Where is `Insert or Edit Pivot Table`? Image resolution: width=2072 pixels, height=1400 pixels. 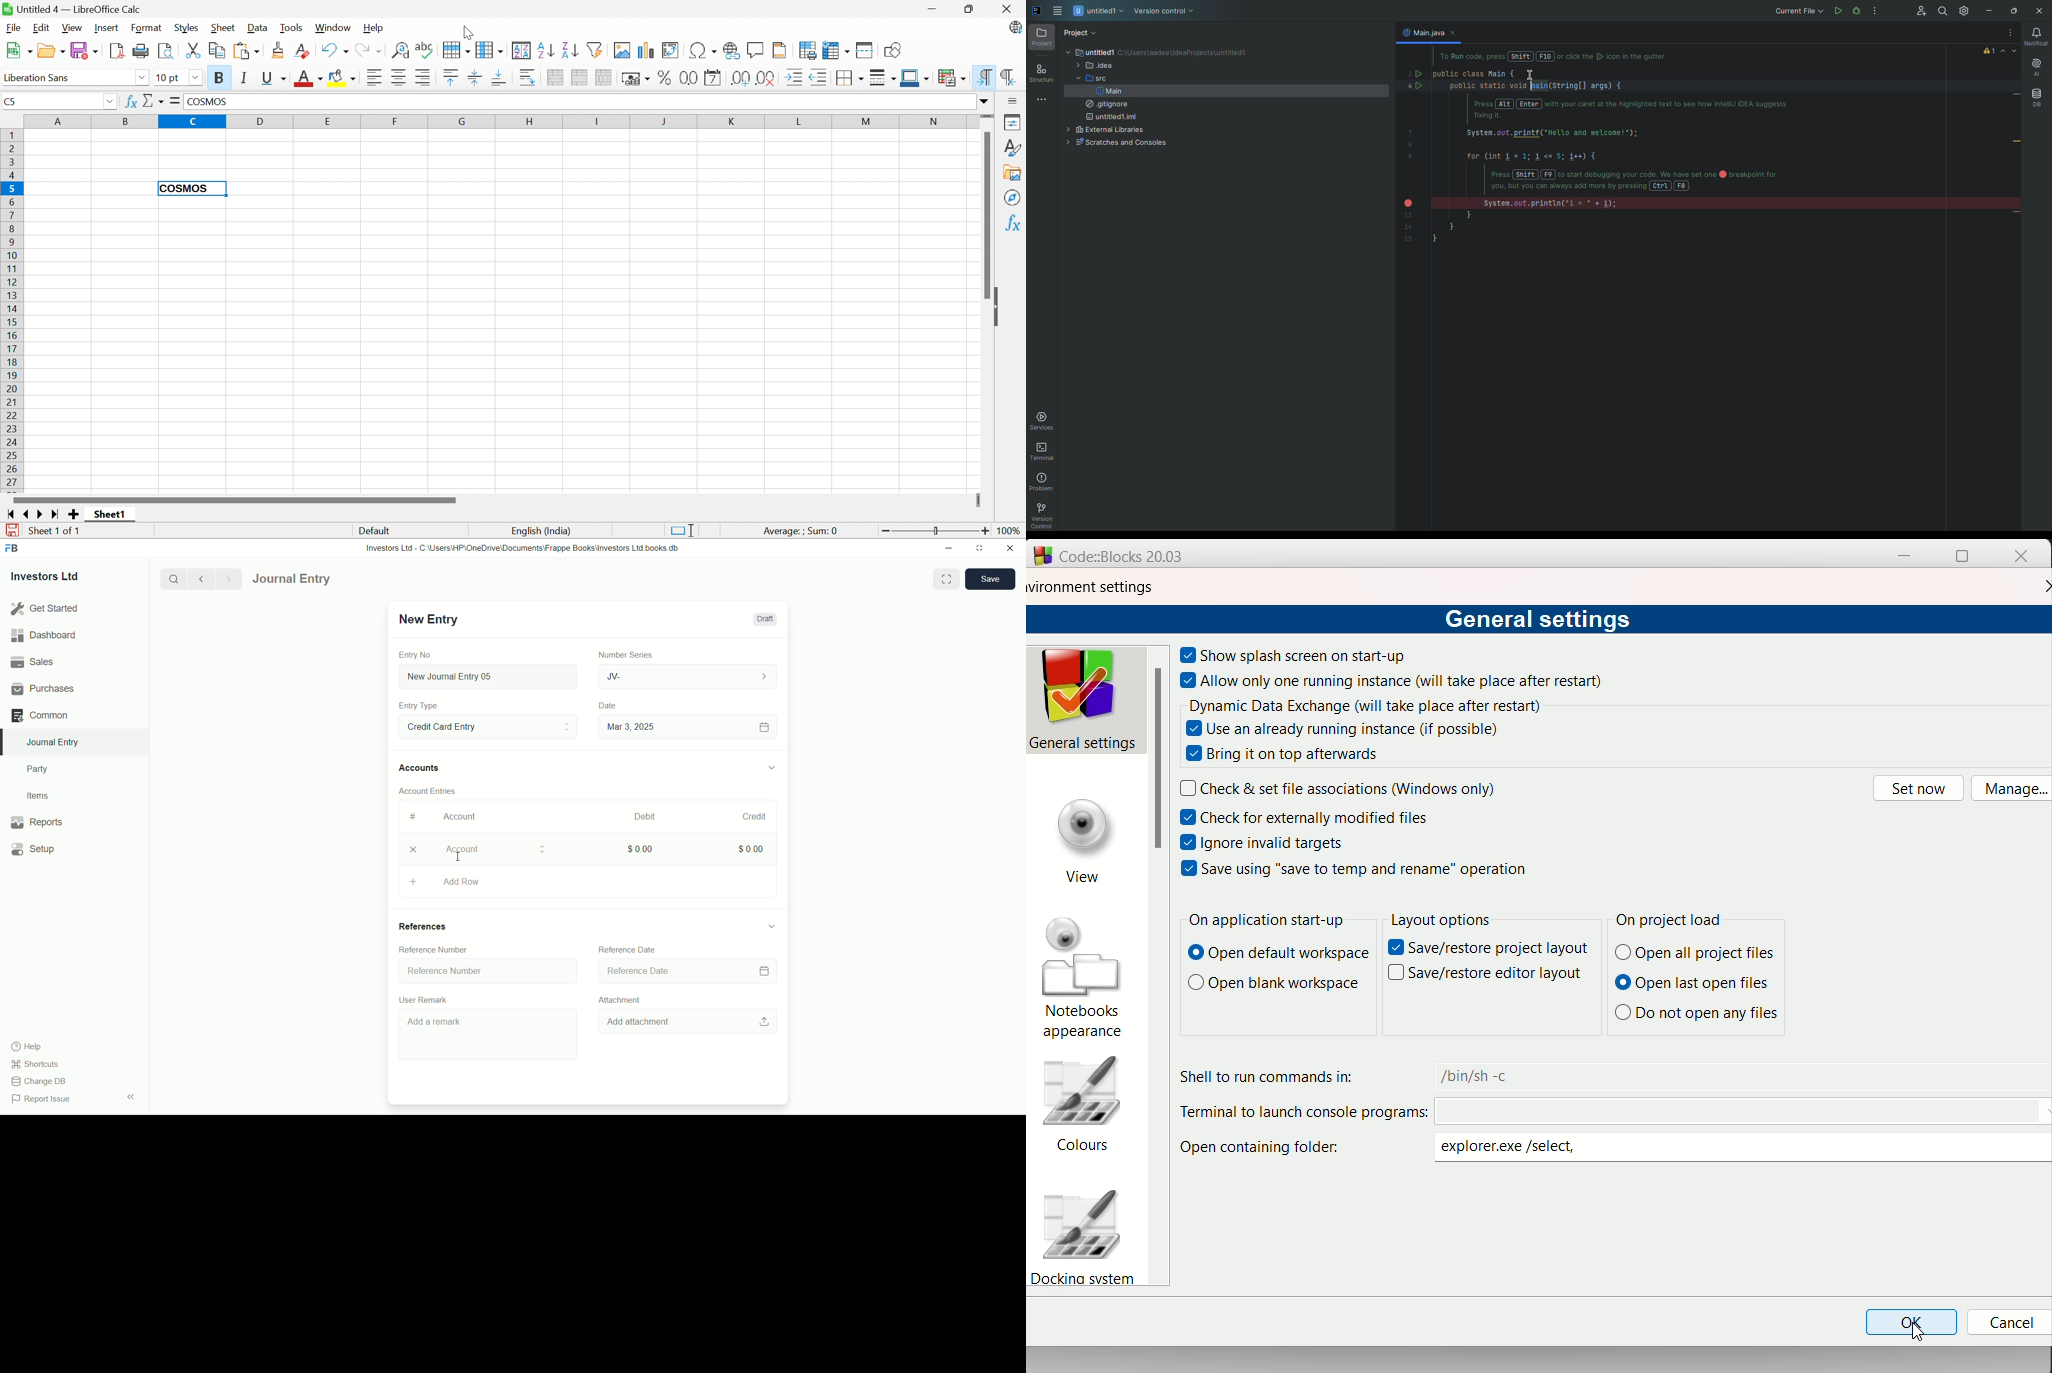
Insert or Edit Pivot Table is located at coordinates (672, 50).